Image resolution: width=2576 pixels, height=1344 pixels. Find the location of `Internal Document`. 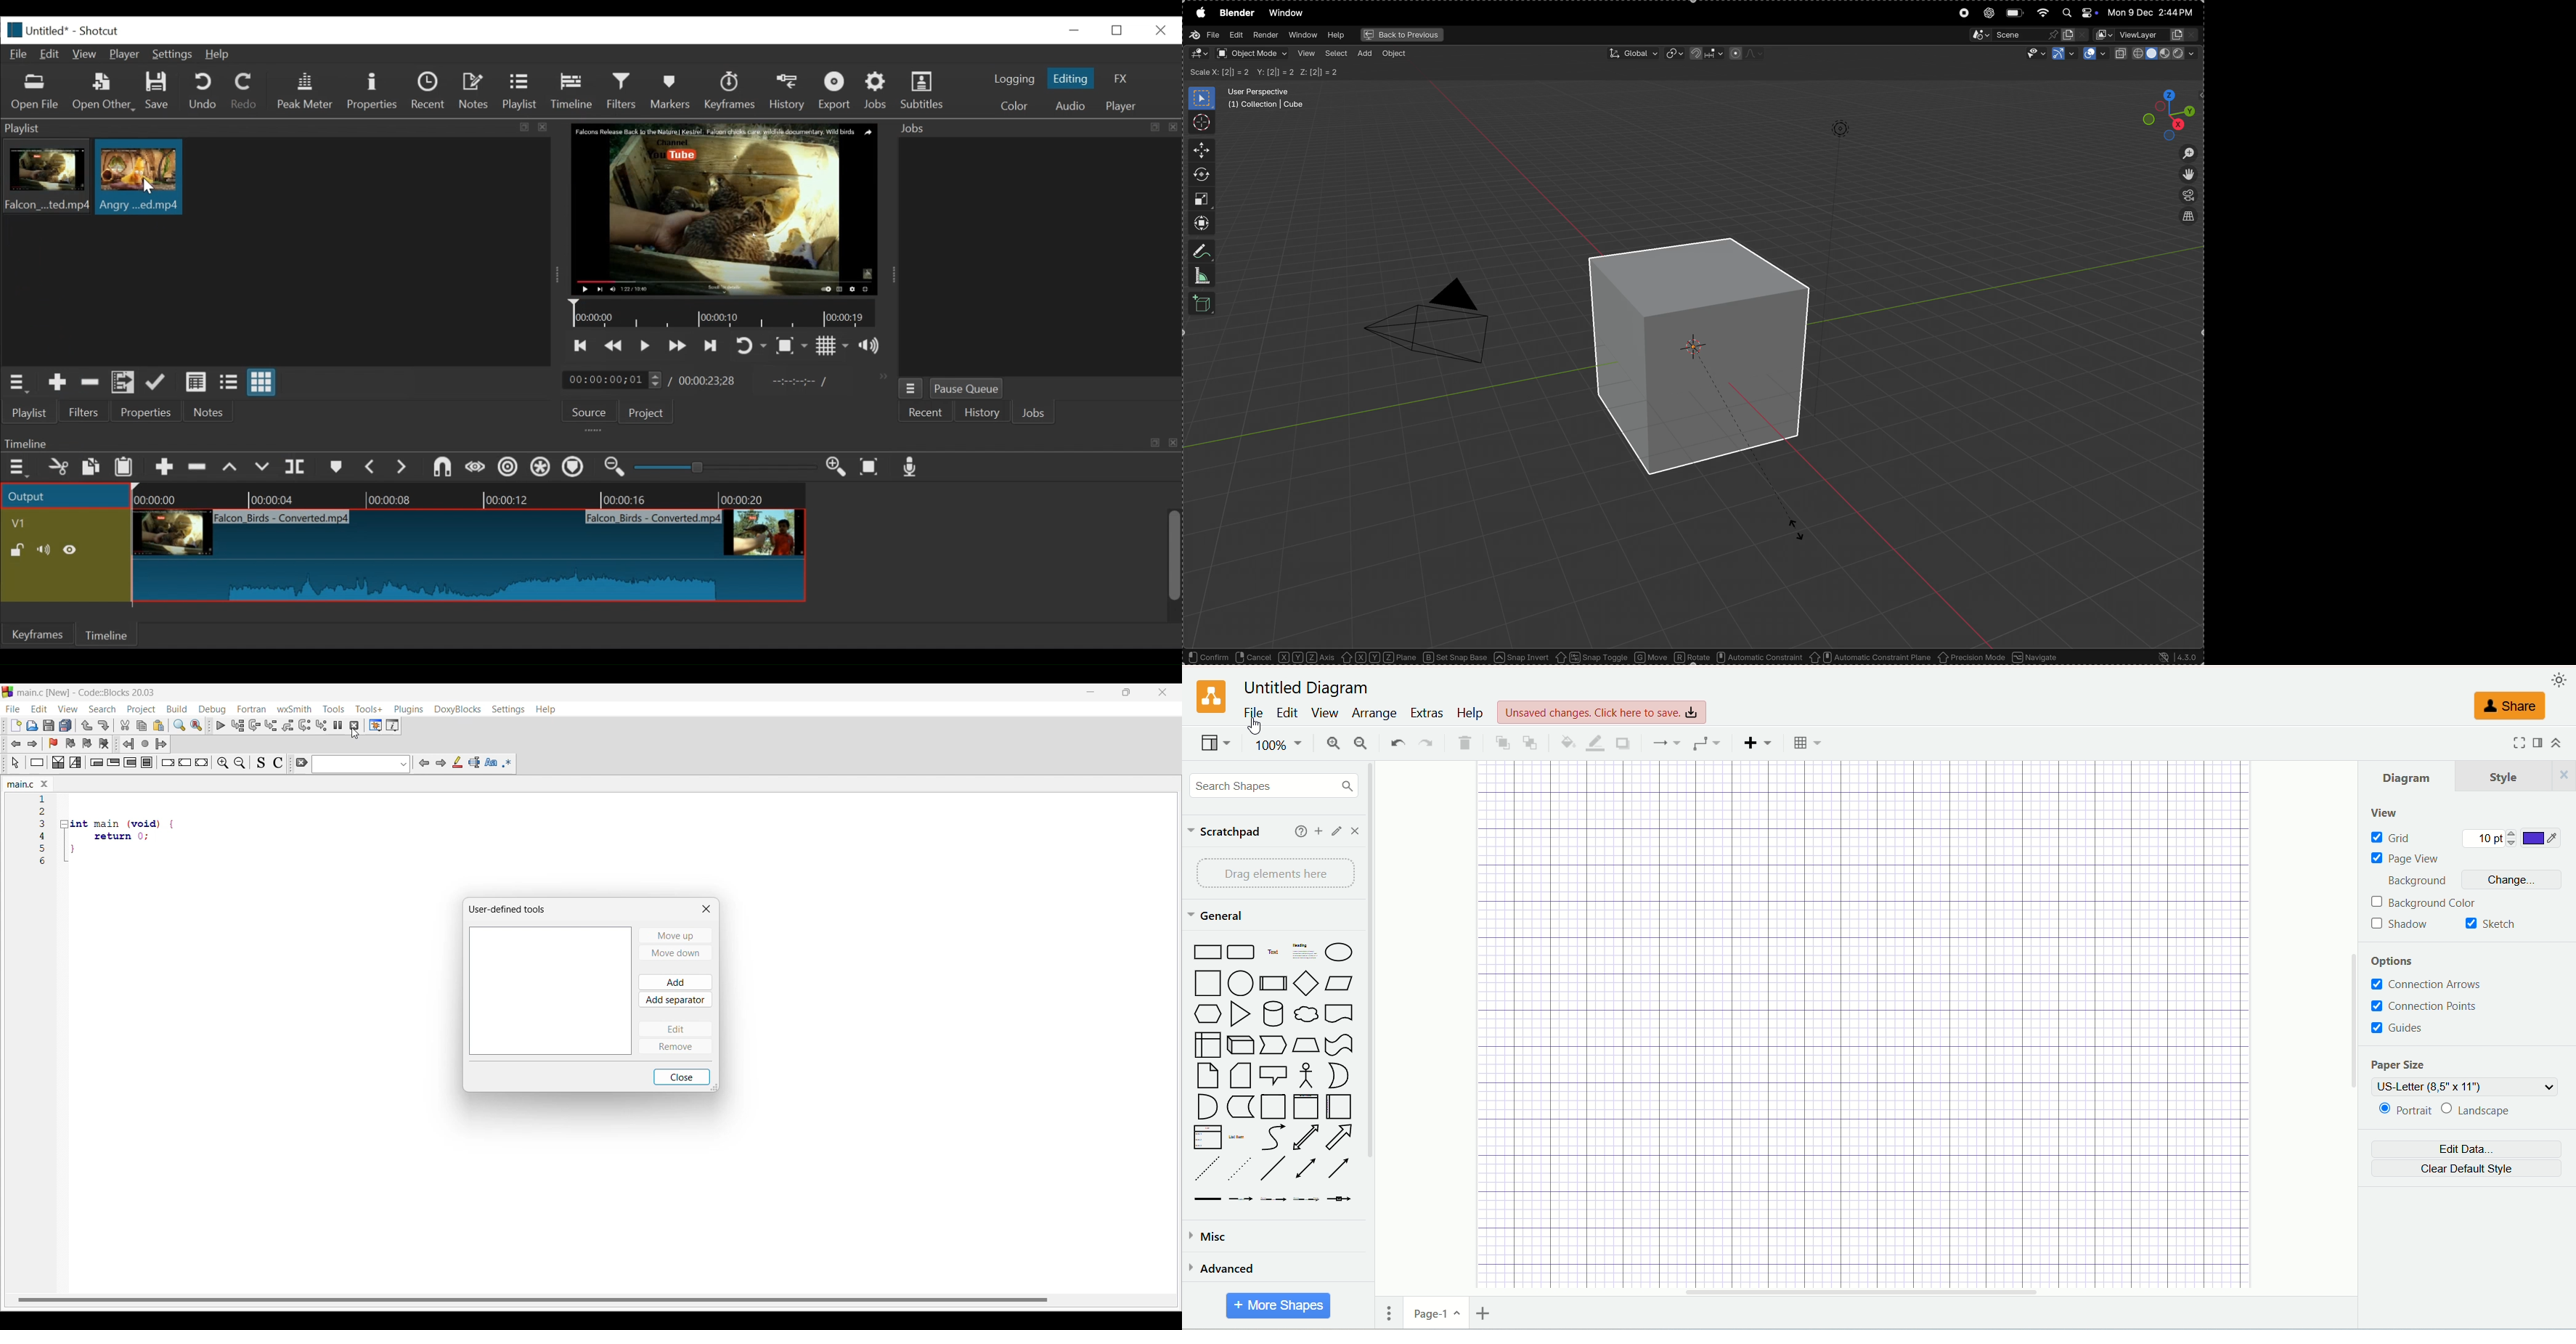

Internal Document is located at coordinates (1208, 1044).